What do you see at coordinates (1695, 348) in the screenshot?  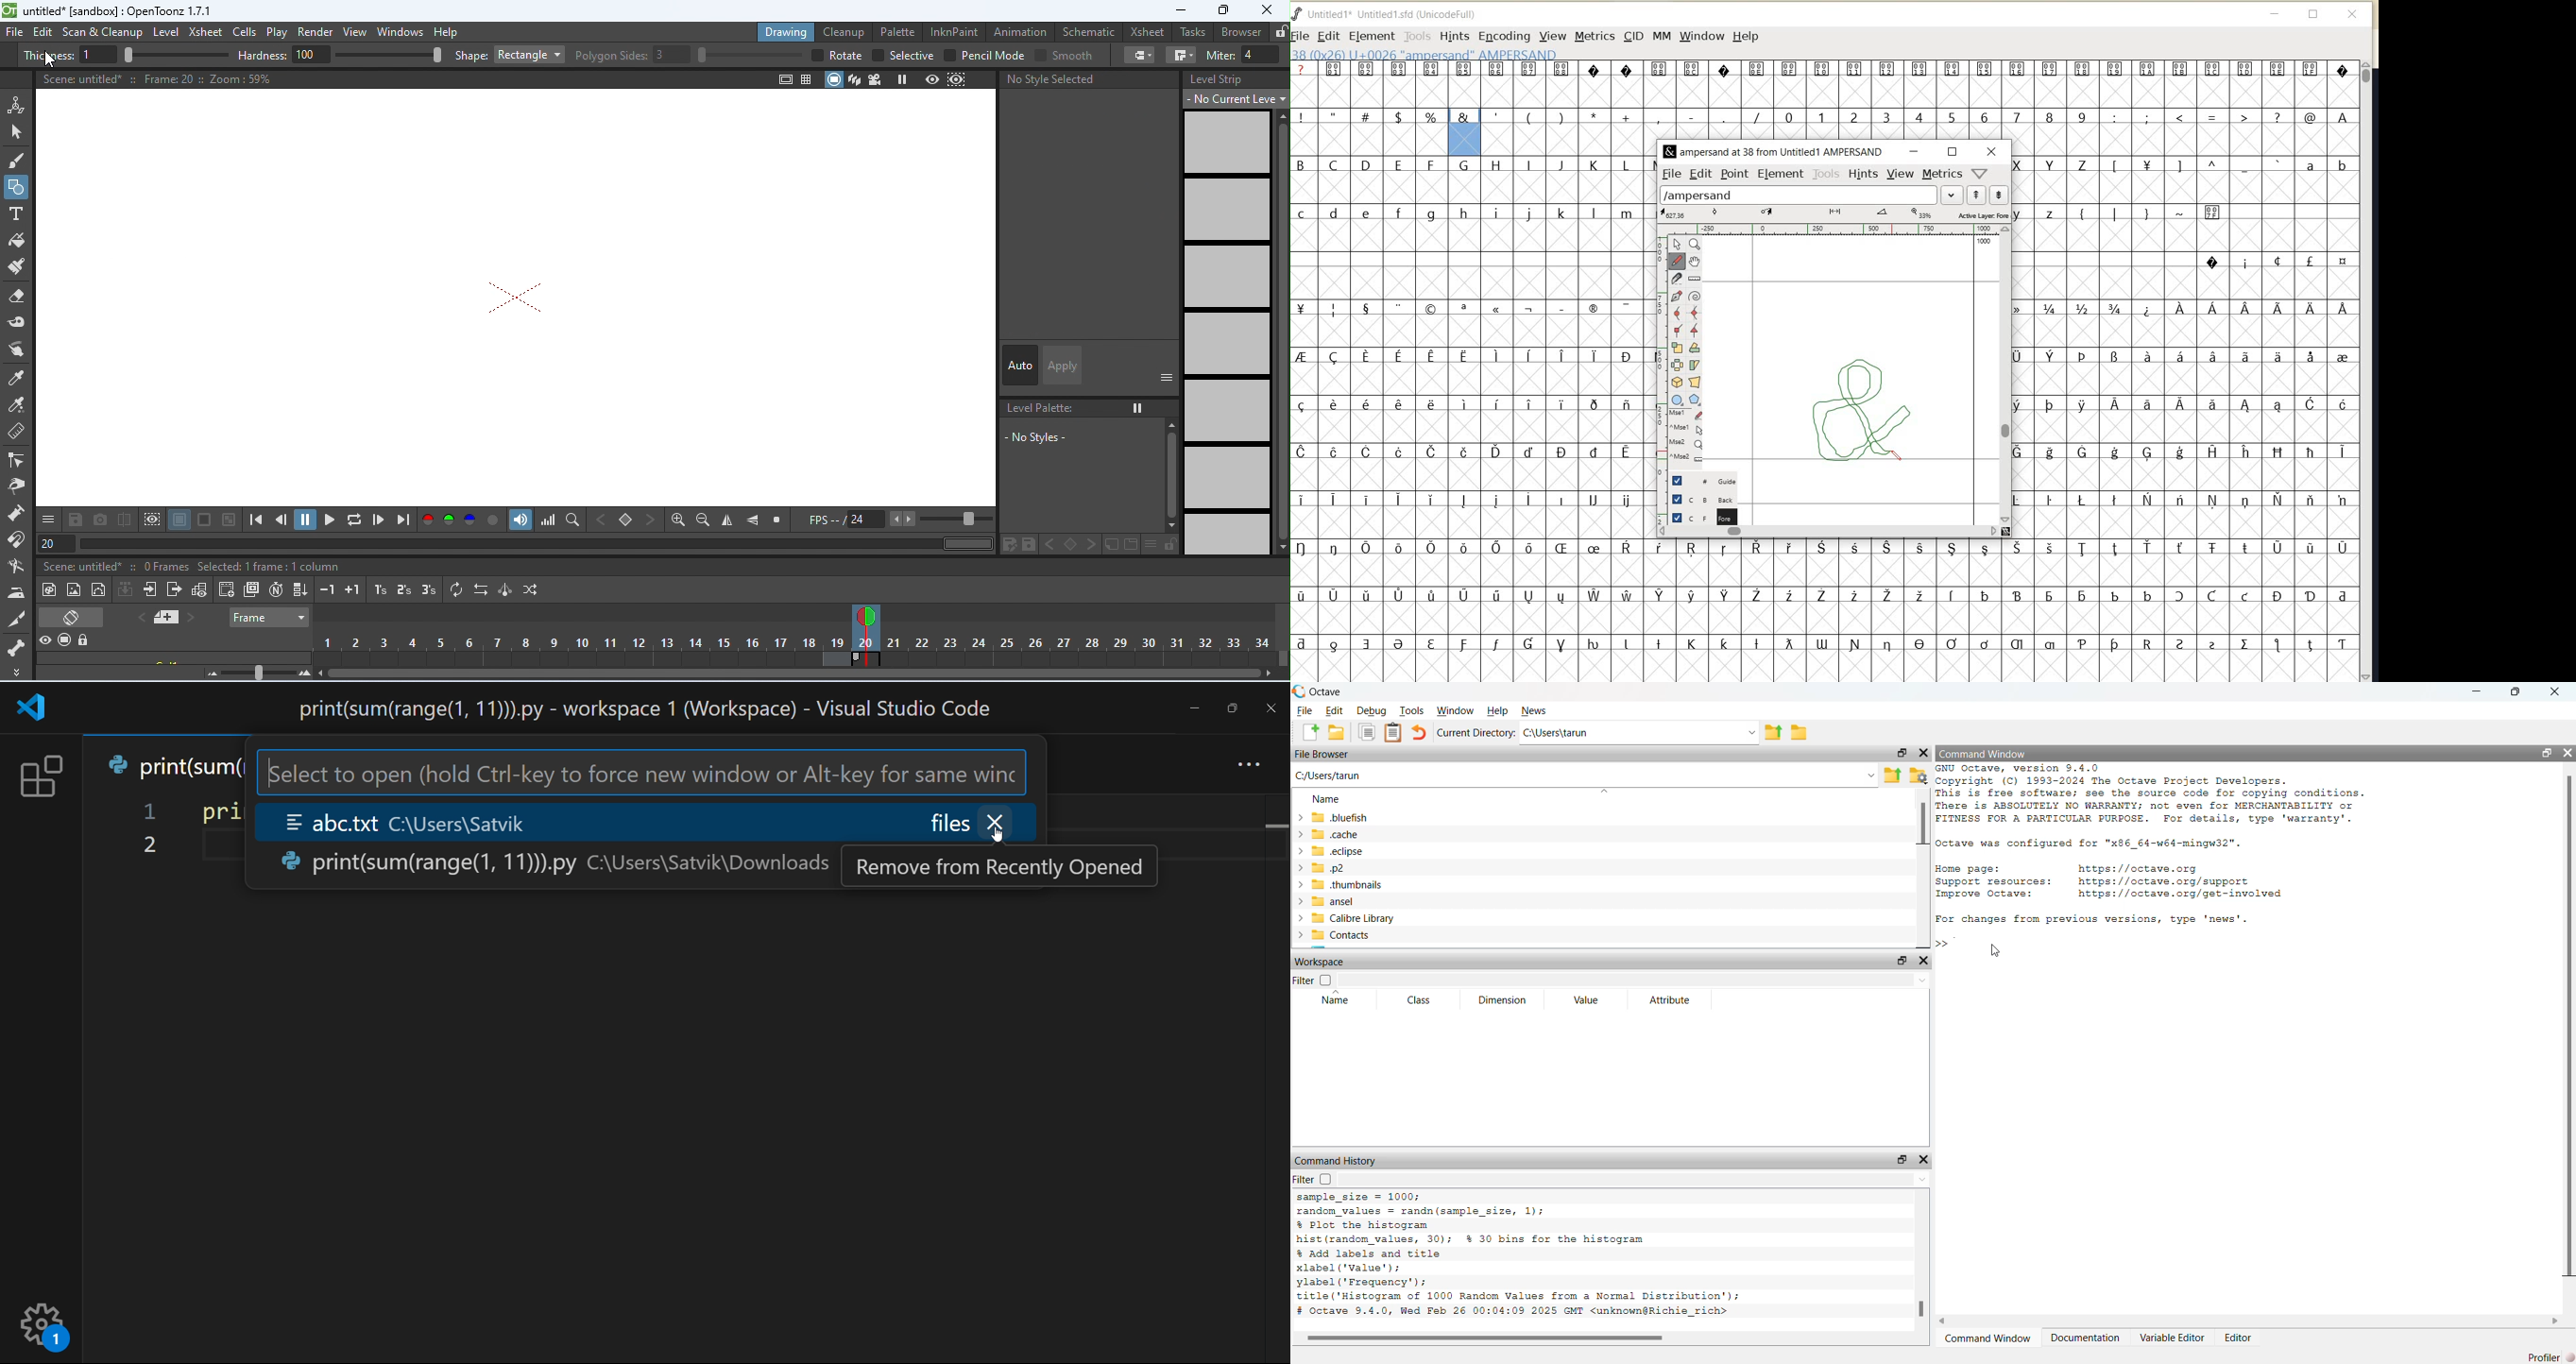 I see `rotate the selection` at bounding box center [1695, 348].